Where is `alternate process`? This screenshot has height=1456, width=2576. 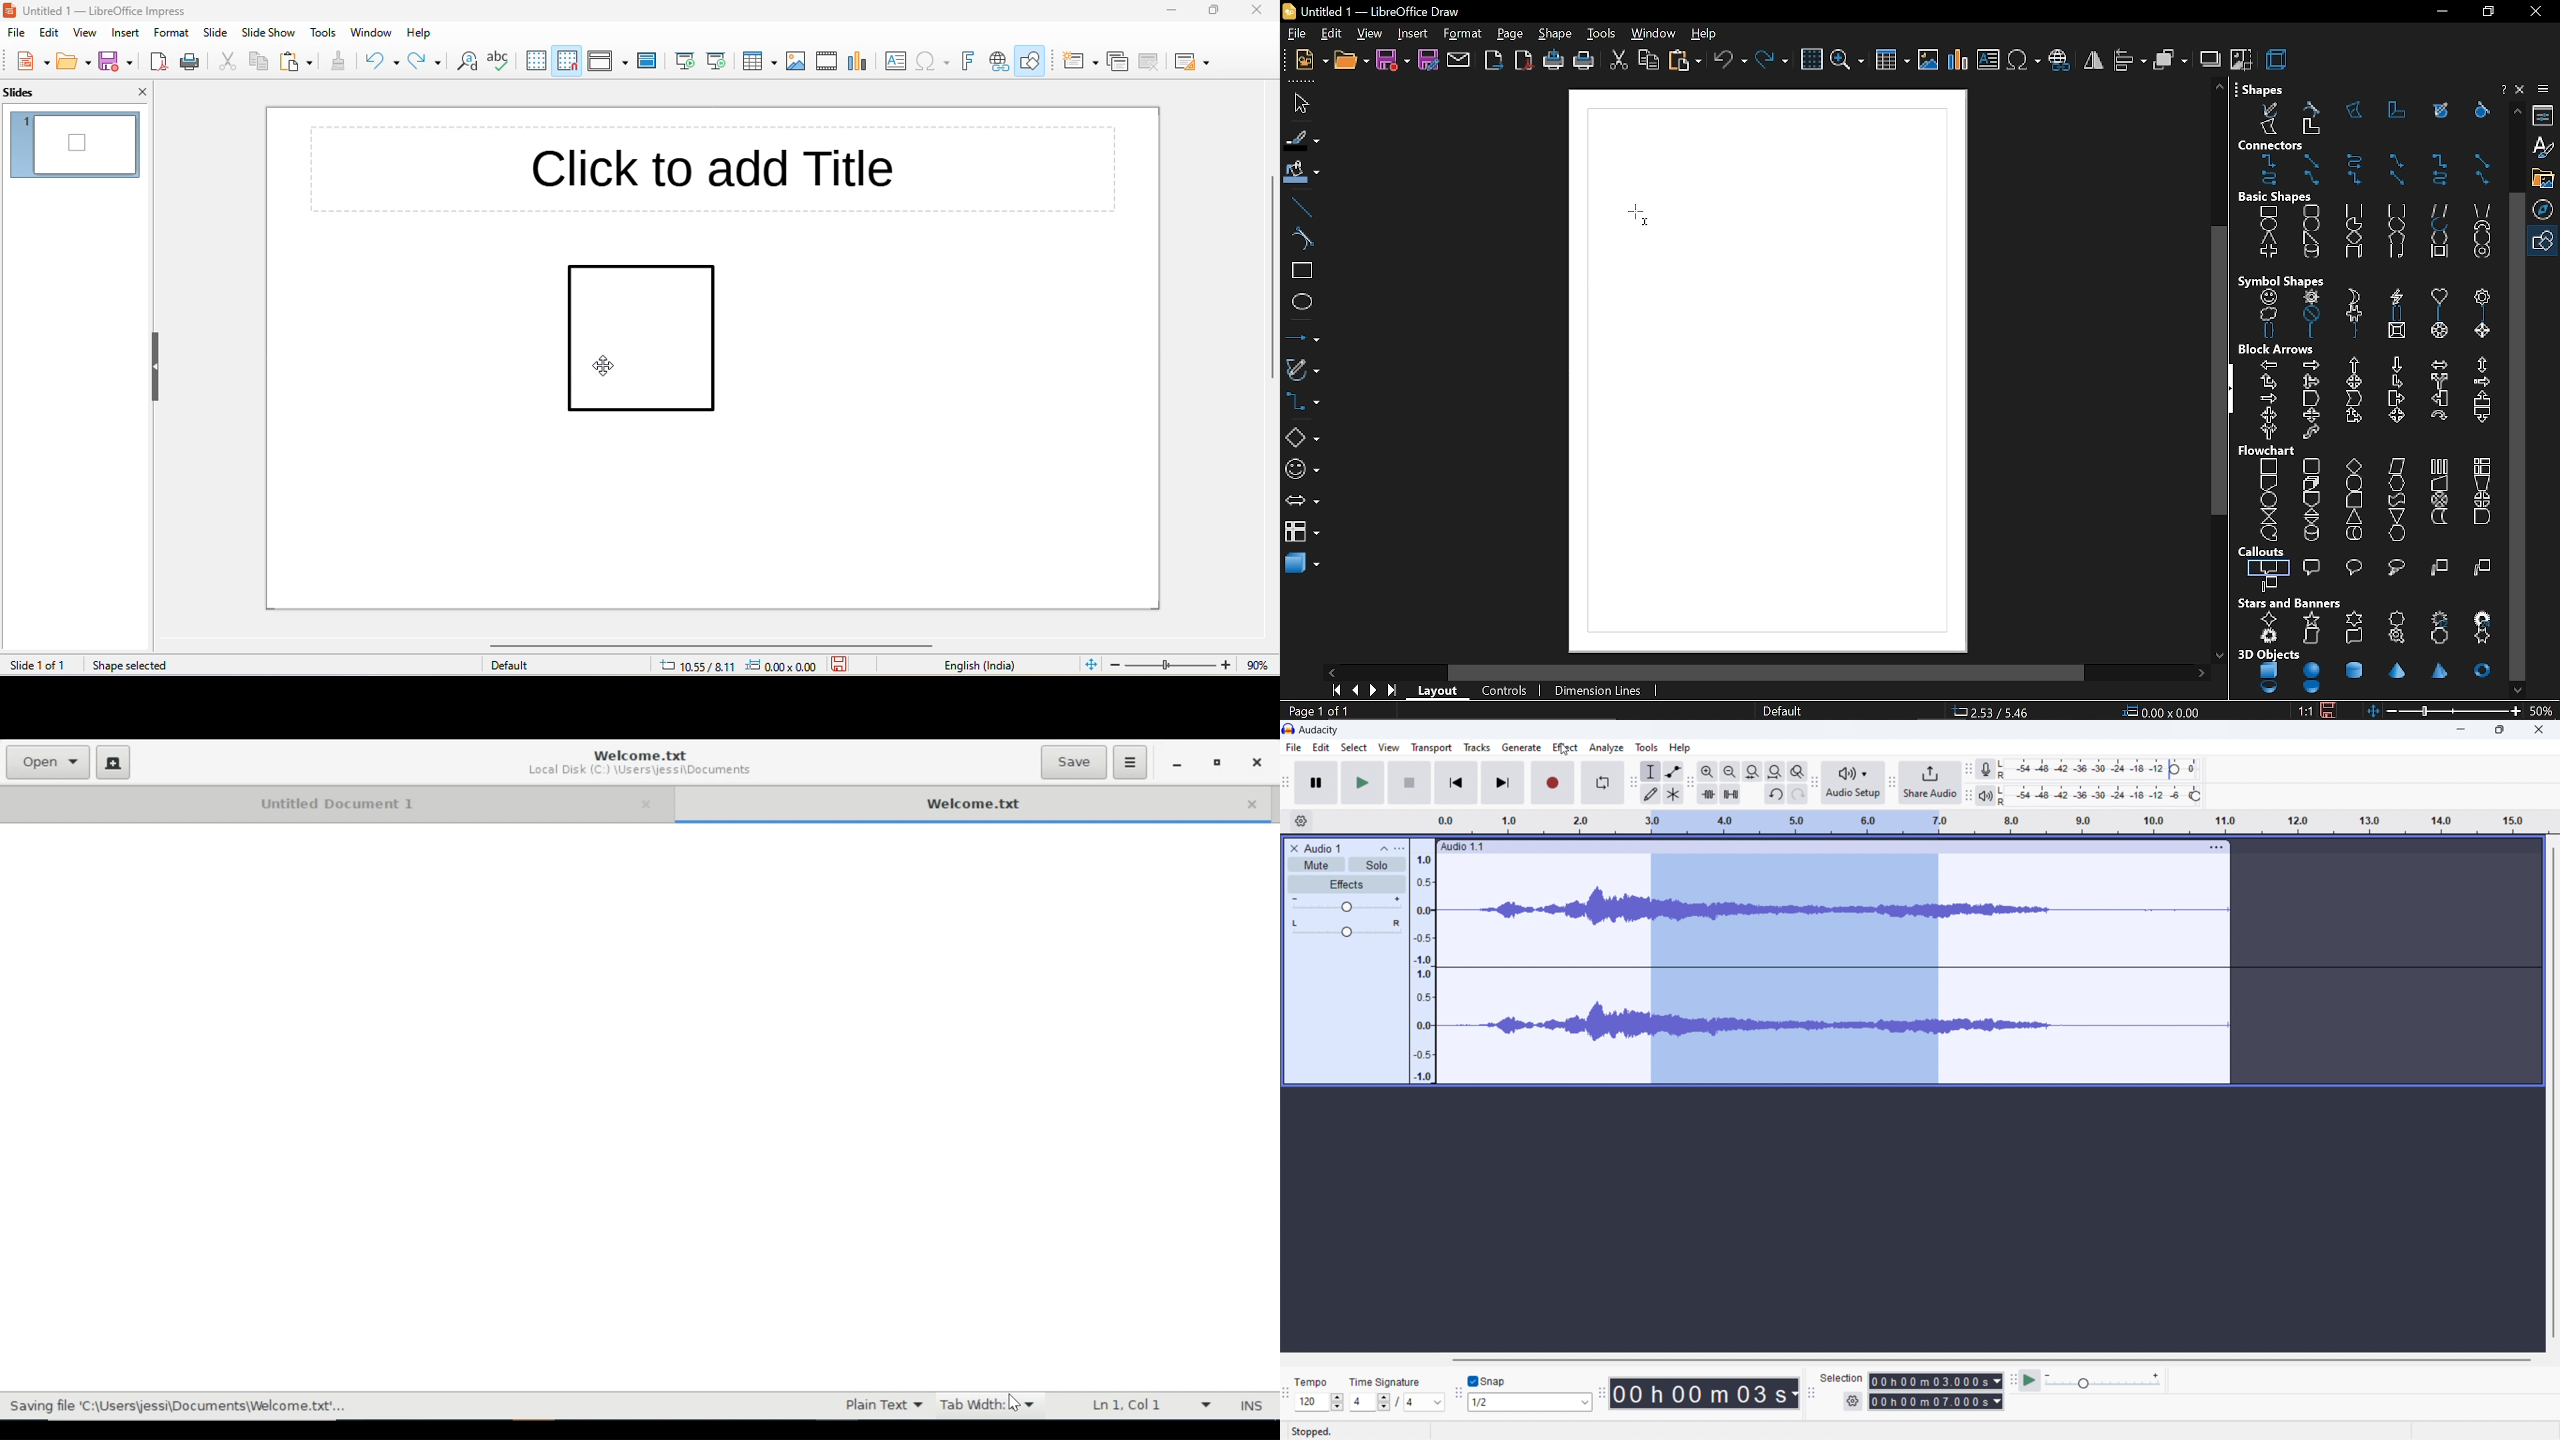 alternate process is located at coordinates (2309, 465).